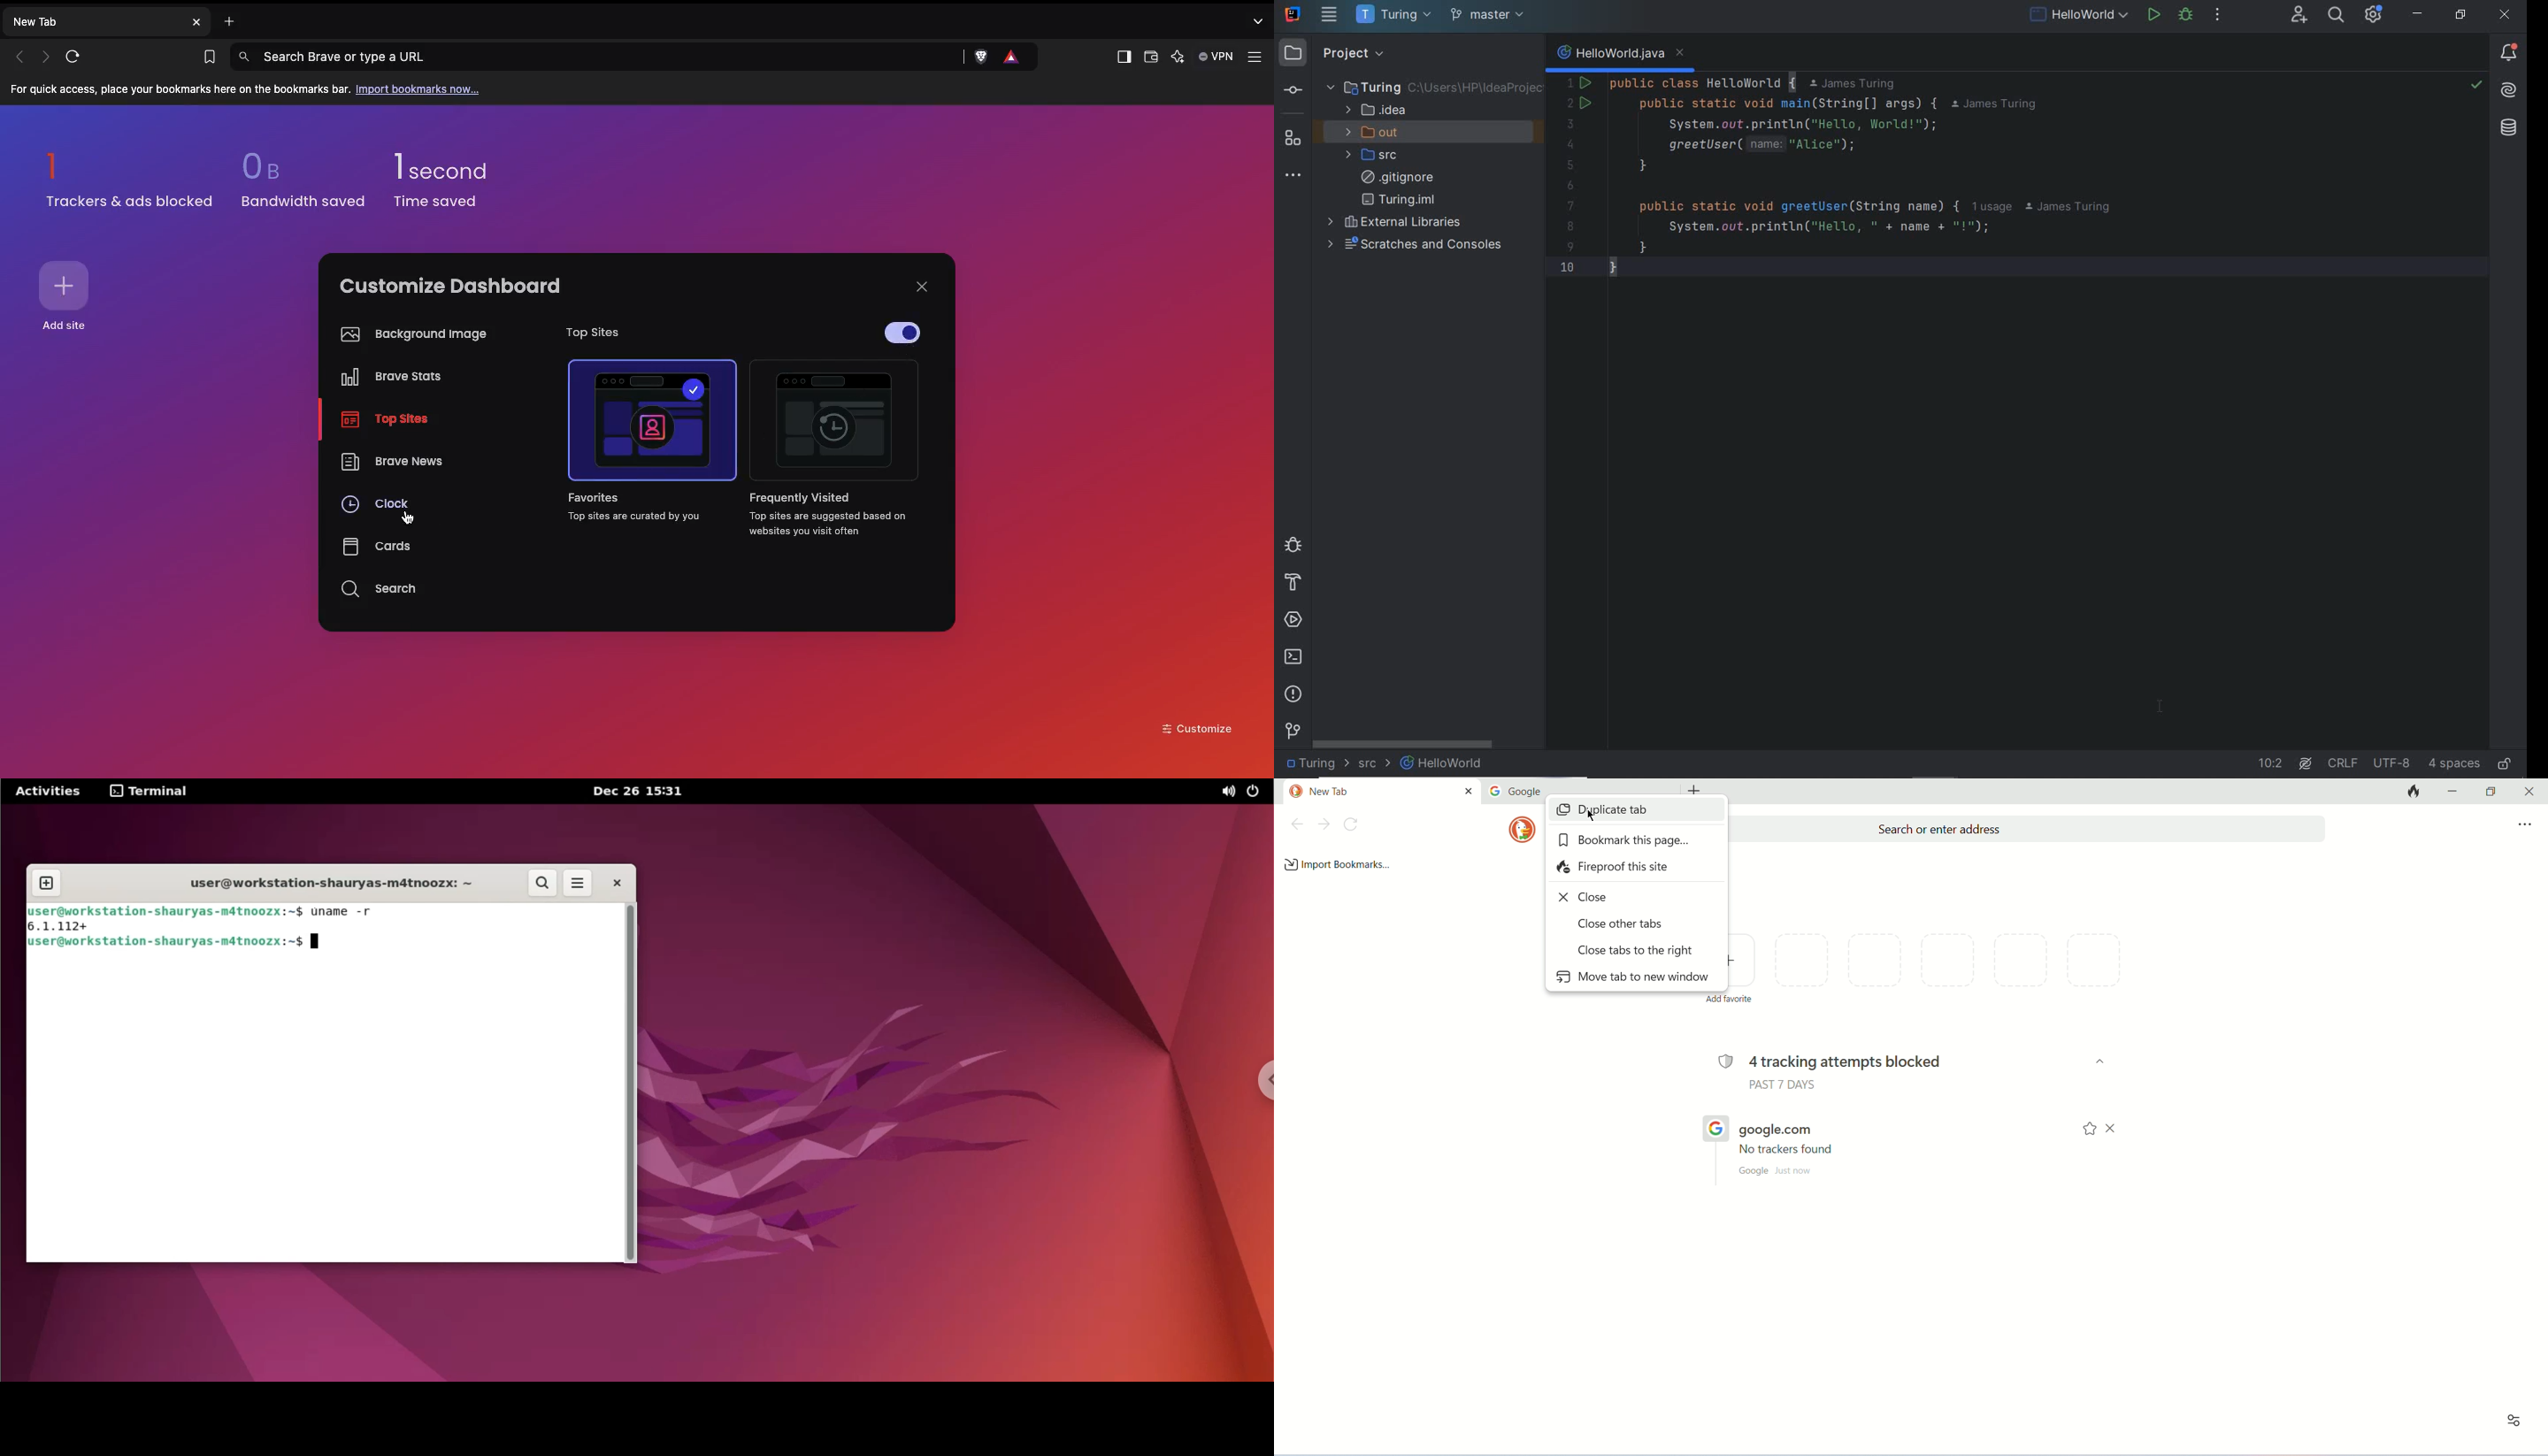 The width and height of the screenshot is (2548, 1456). Describe the element at coordinates (2489, 790) in the screenshot. I see `maximize` at that location.